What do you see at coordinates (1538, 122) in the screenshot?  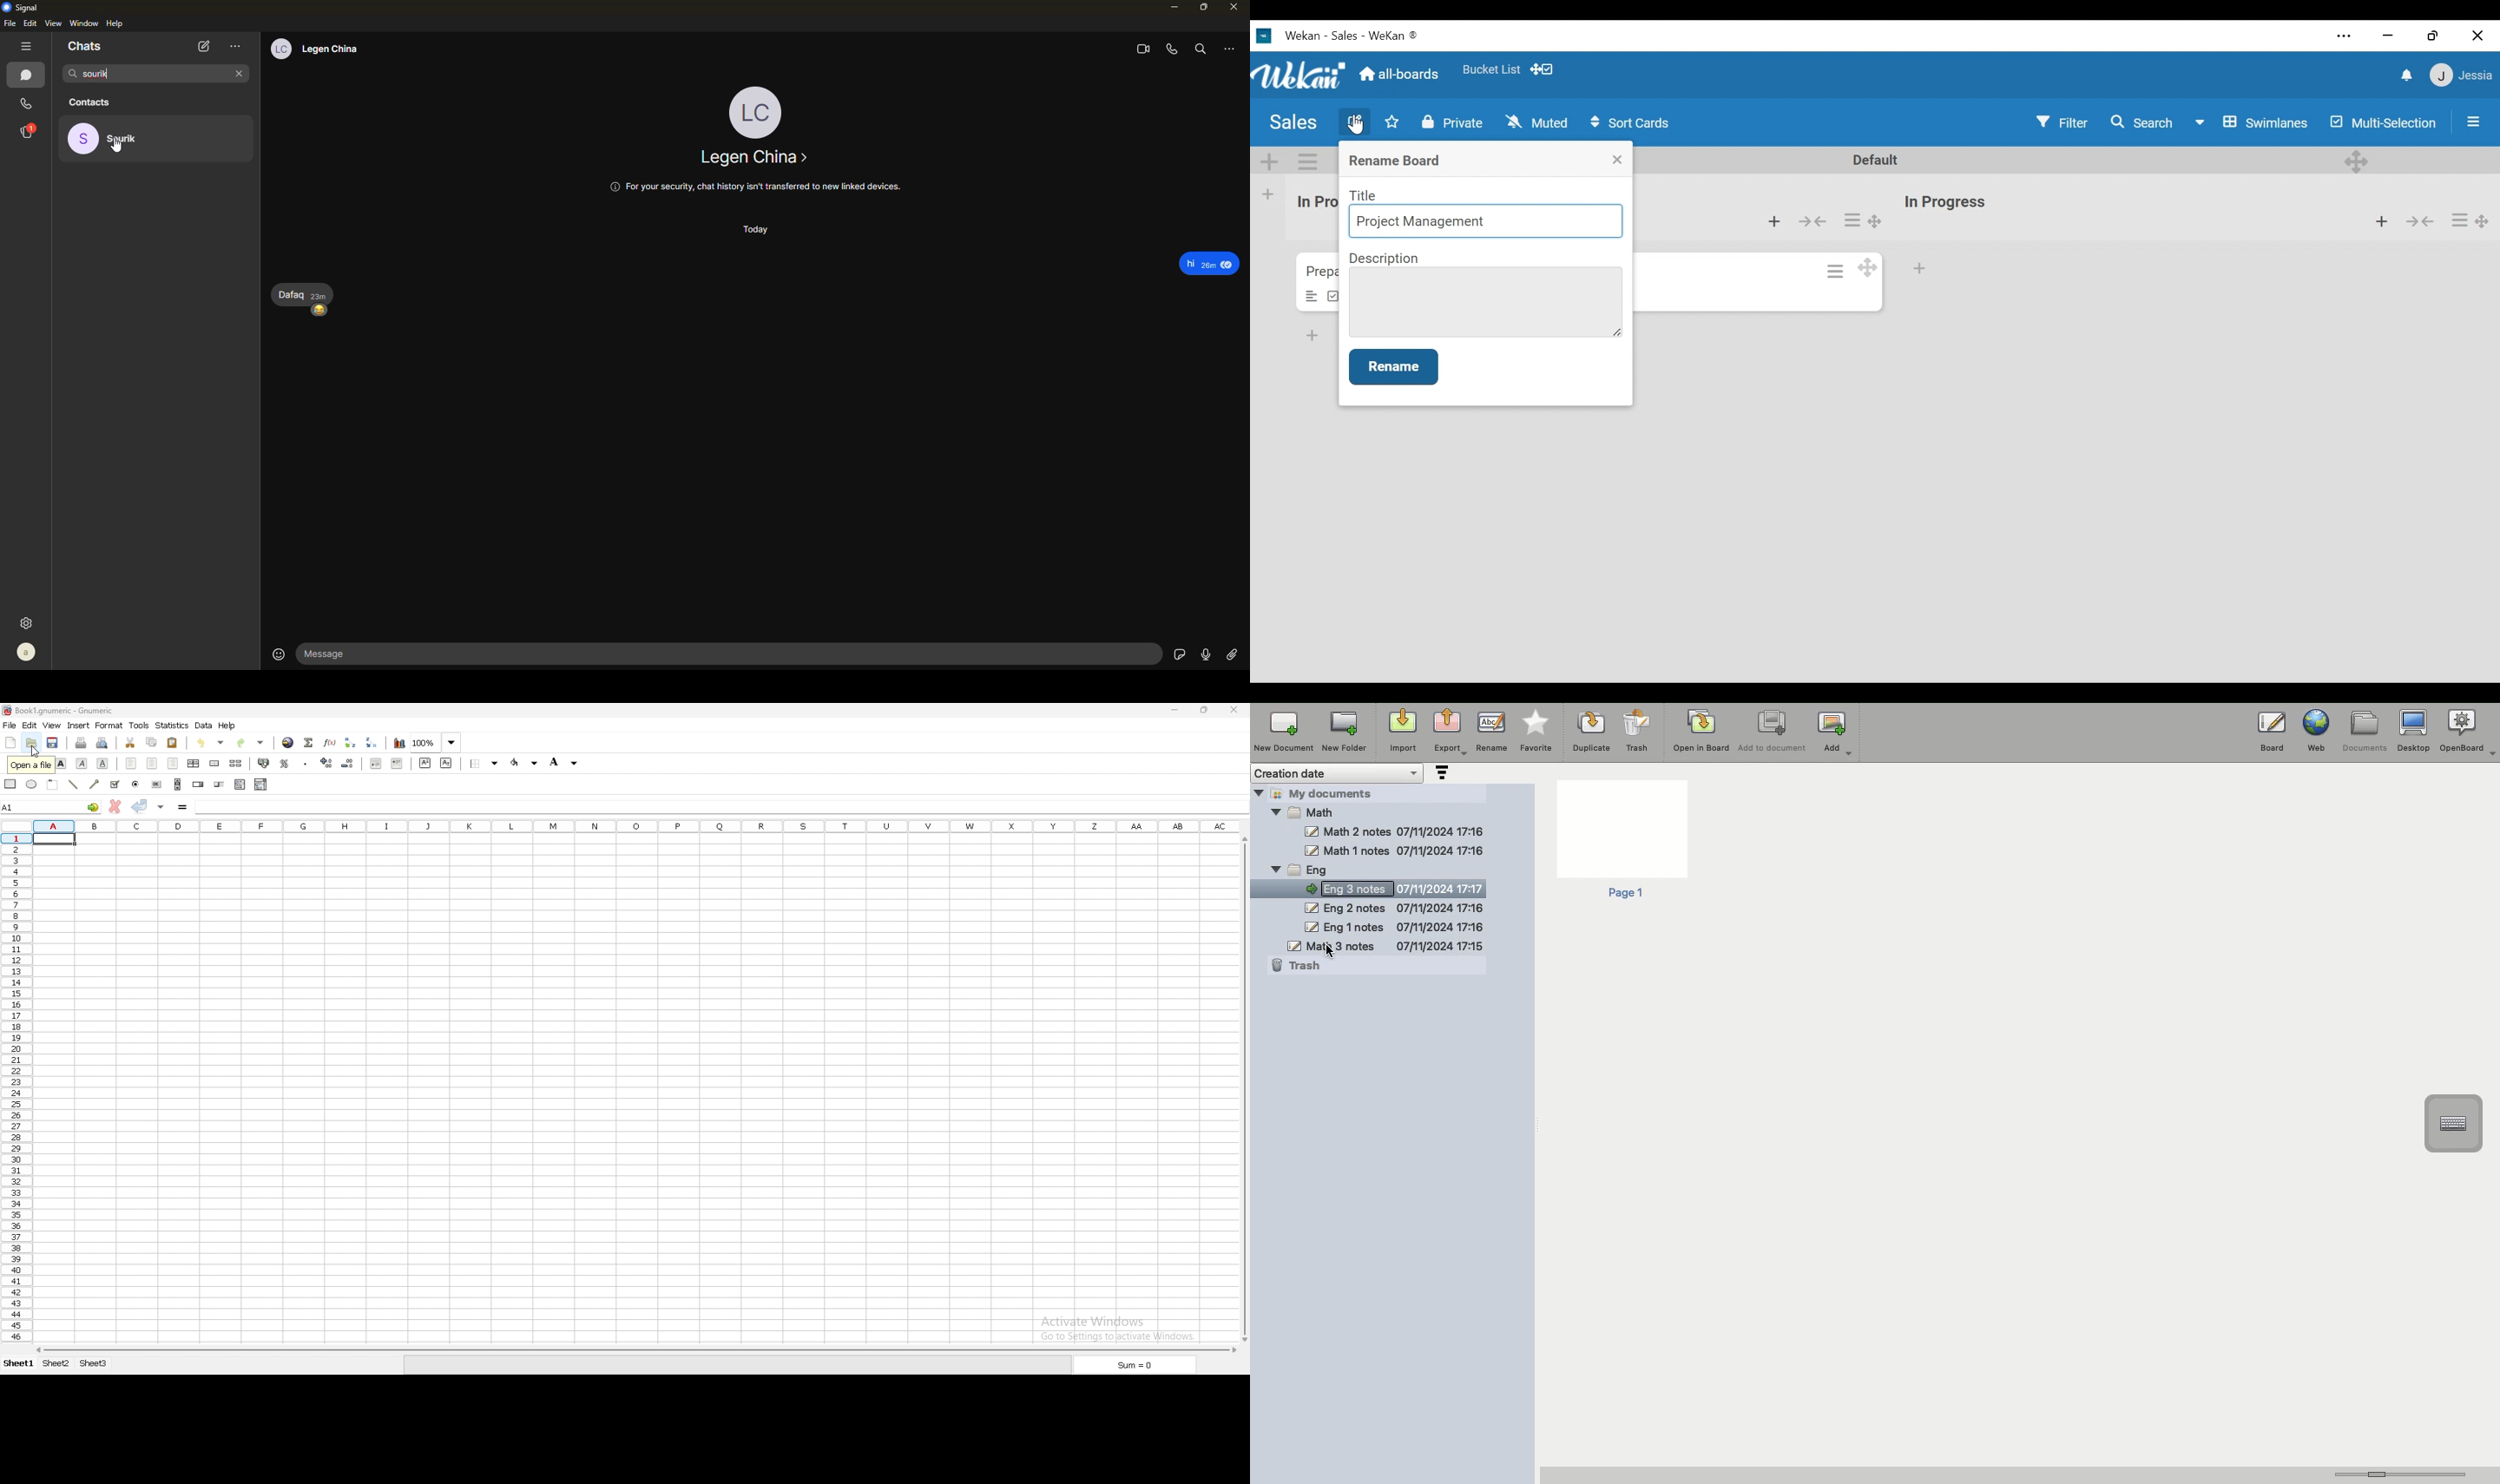 I see `Muted` at bounding box center [1538, 122].